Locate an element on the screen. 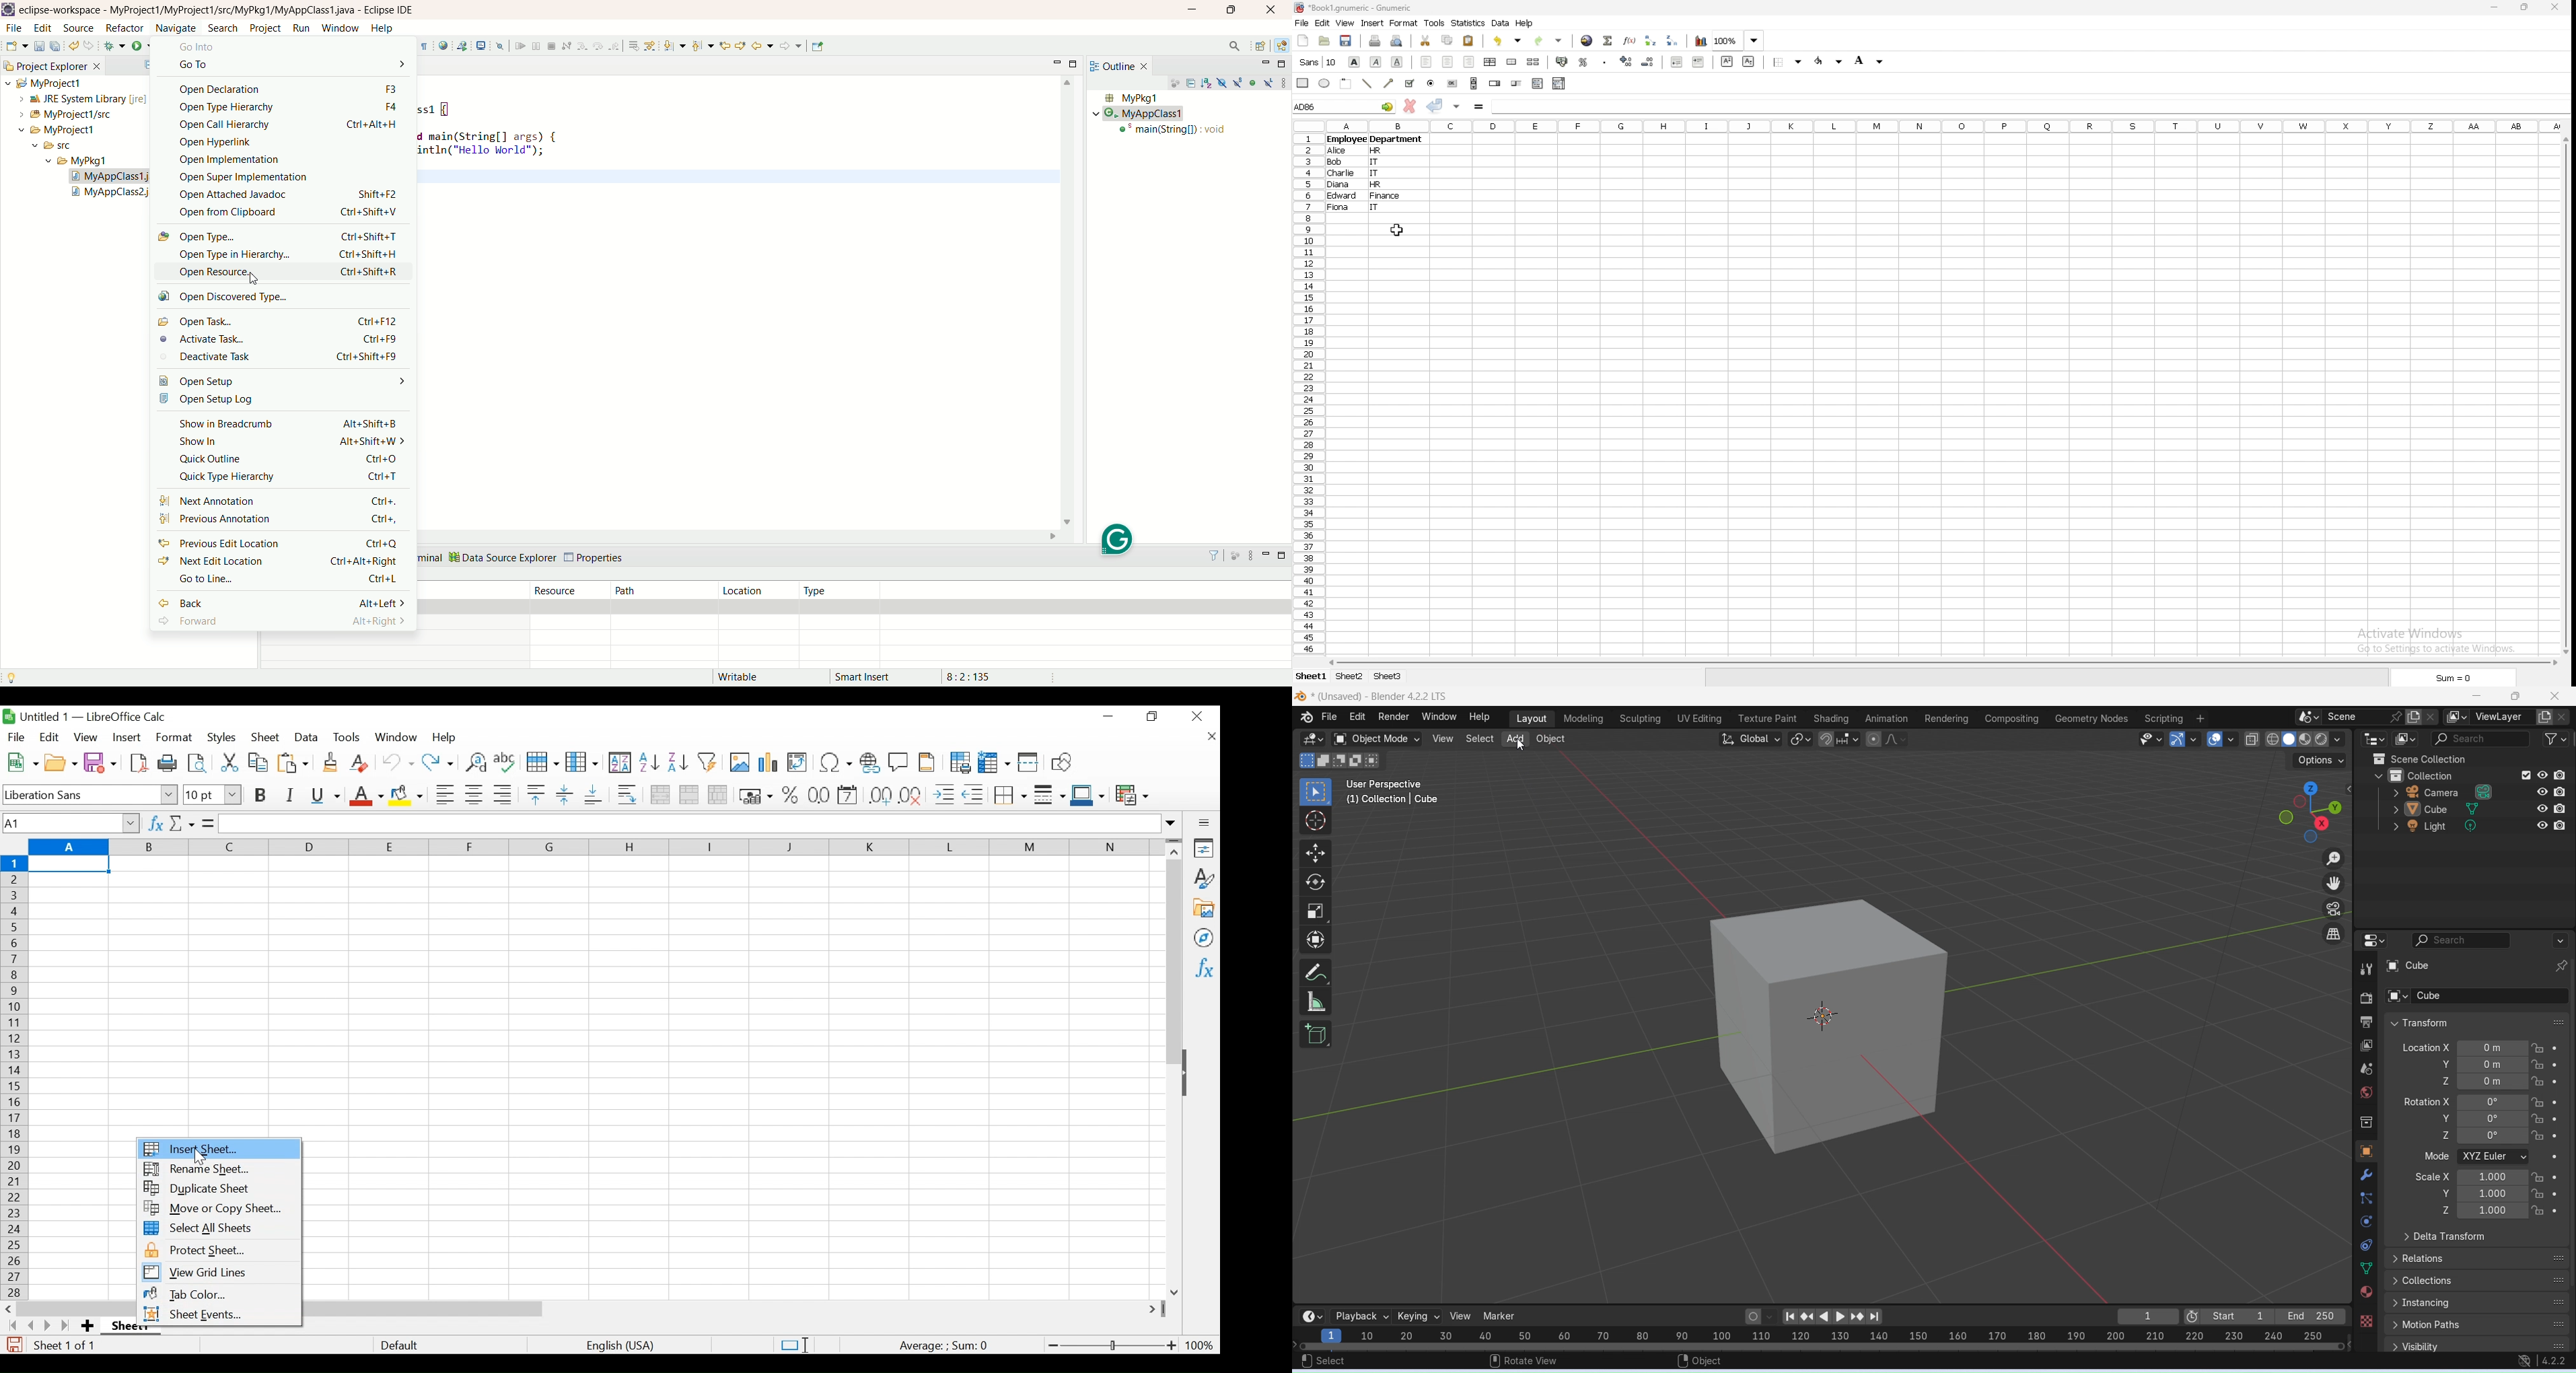 This screenshot has width=2576, height=1400. redo is located at coordinates (1549, 39).